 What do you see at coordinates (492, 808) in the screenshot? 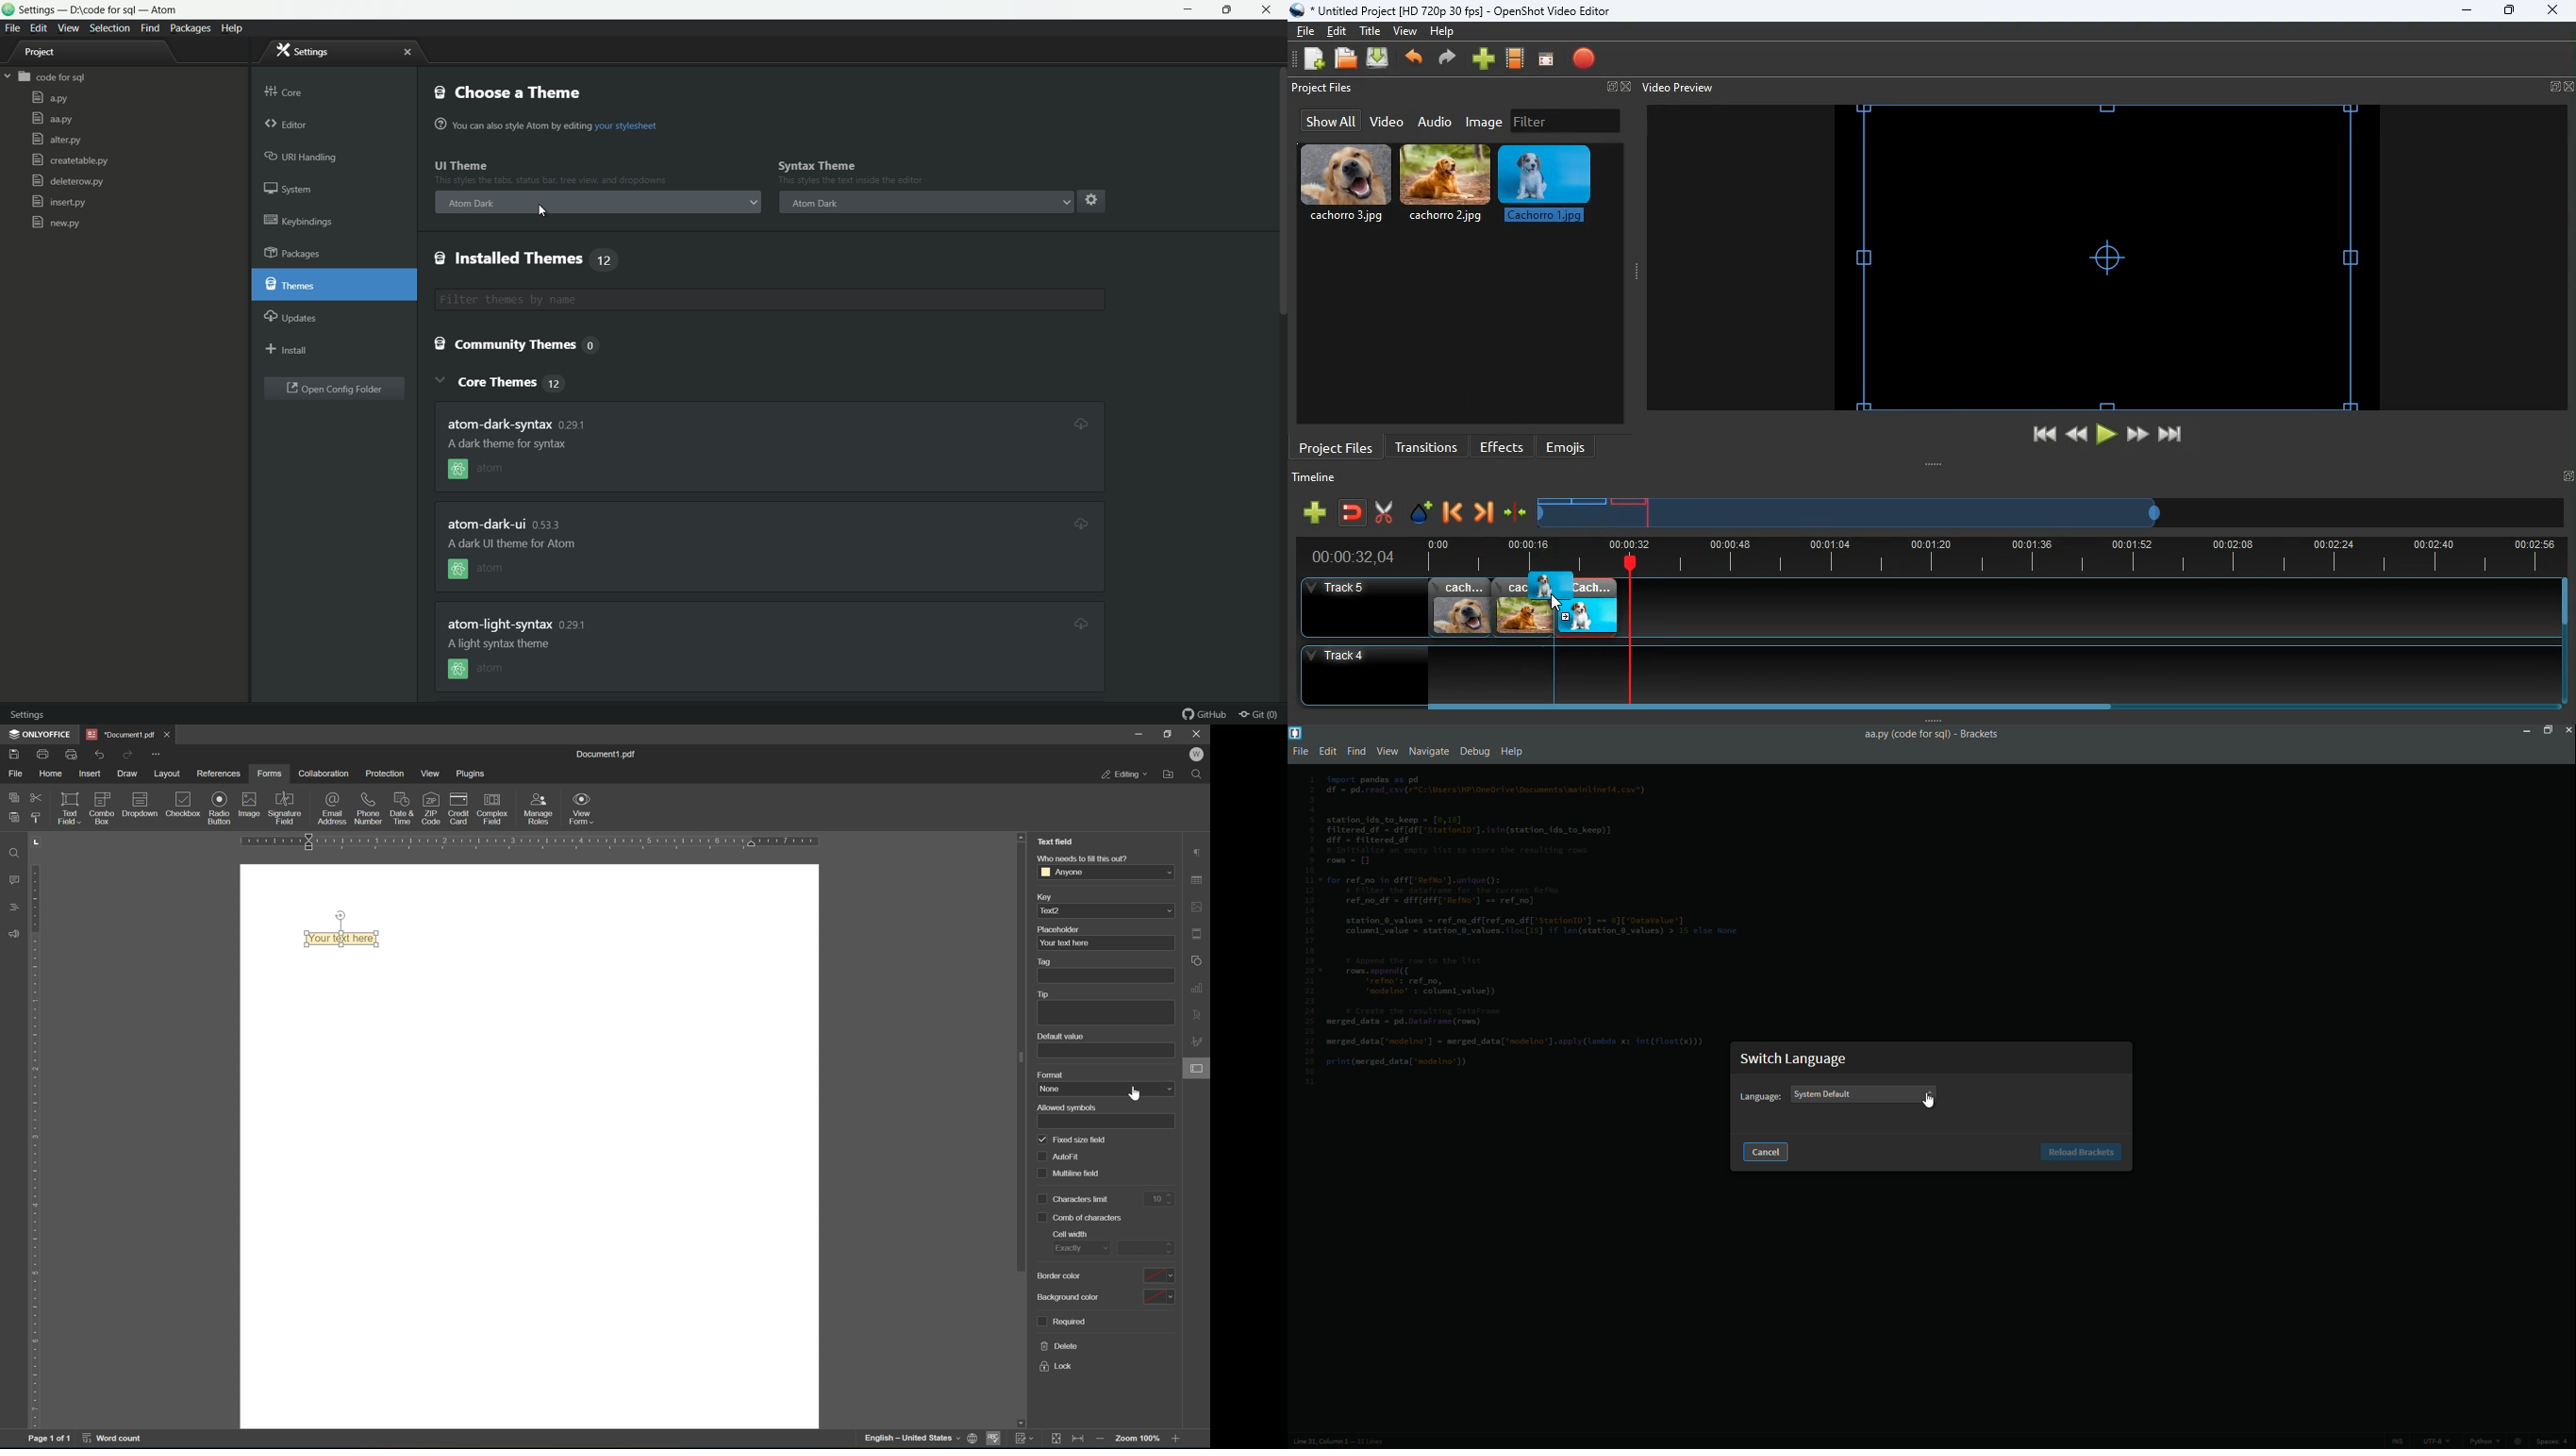
I see `complex field` at bounding box center [492, 808].